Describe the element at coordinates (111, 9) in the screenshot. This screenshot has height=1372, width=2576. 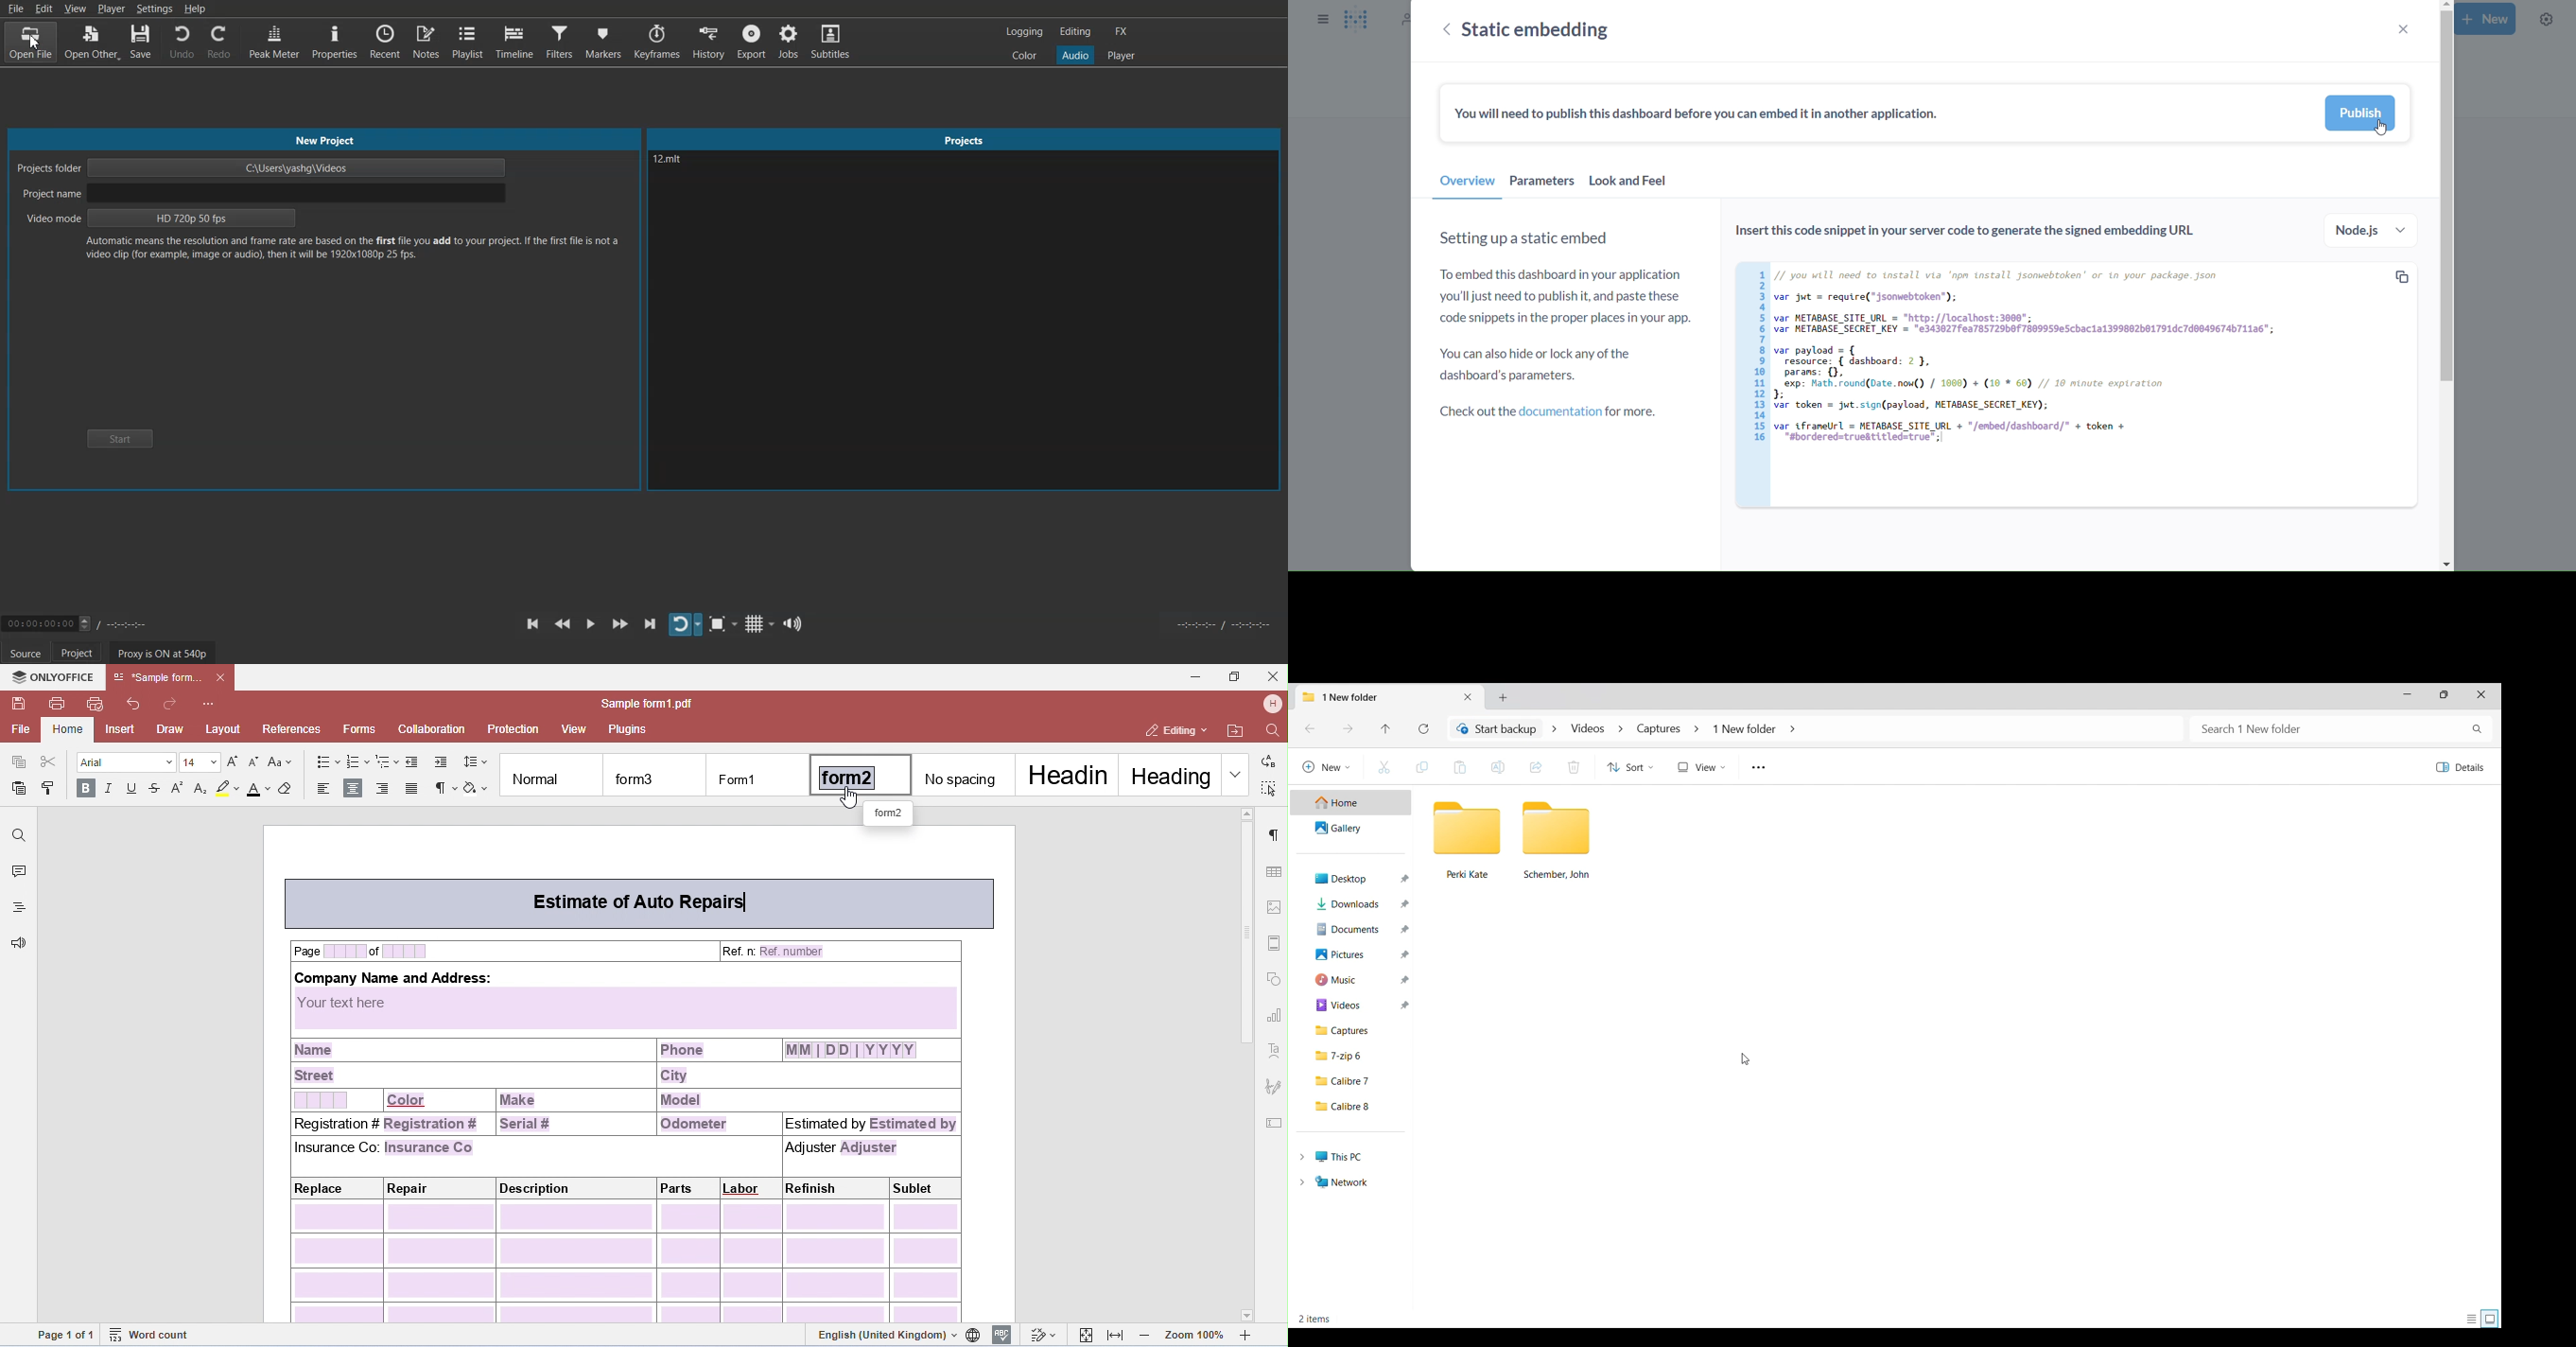
I see `Player` at that location.